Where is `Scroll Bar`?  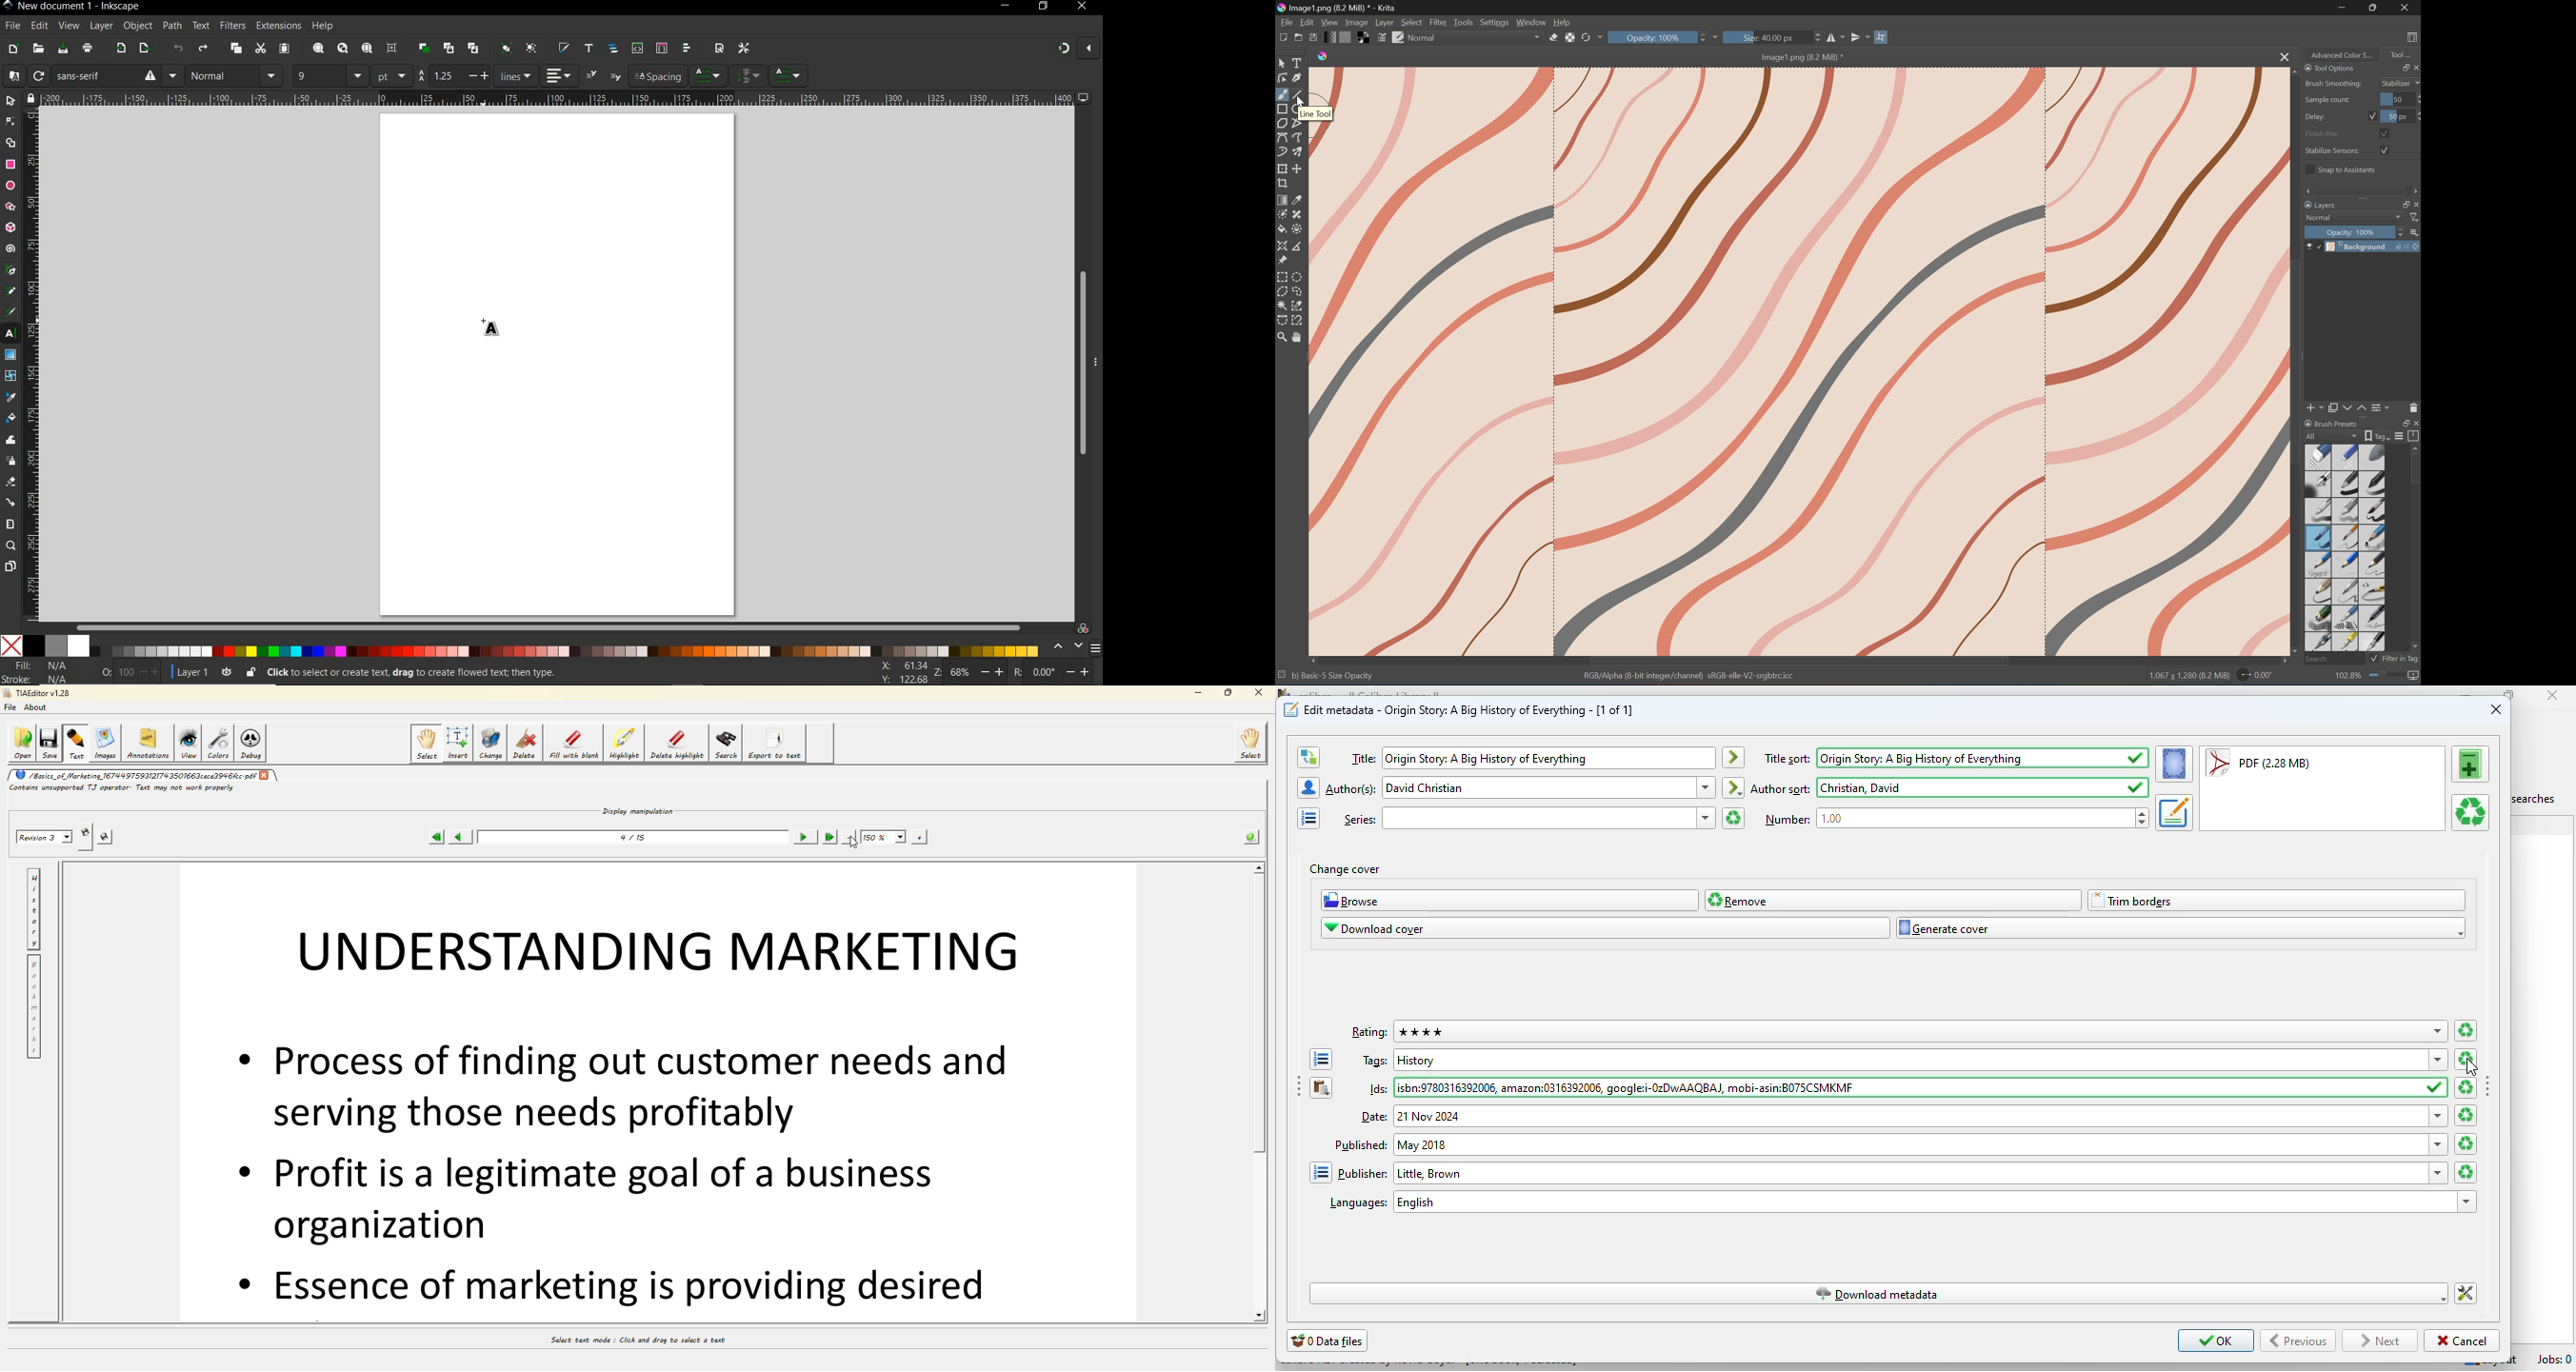 Scroll Bar is located at coordinates (2414, 470).